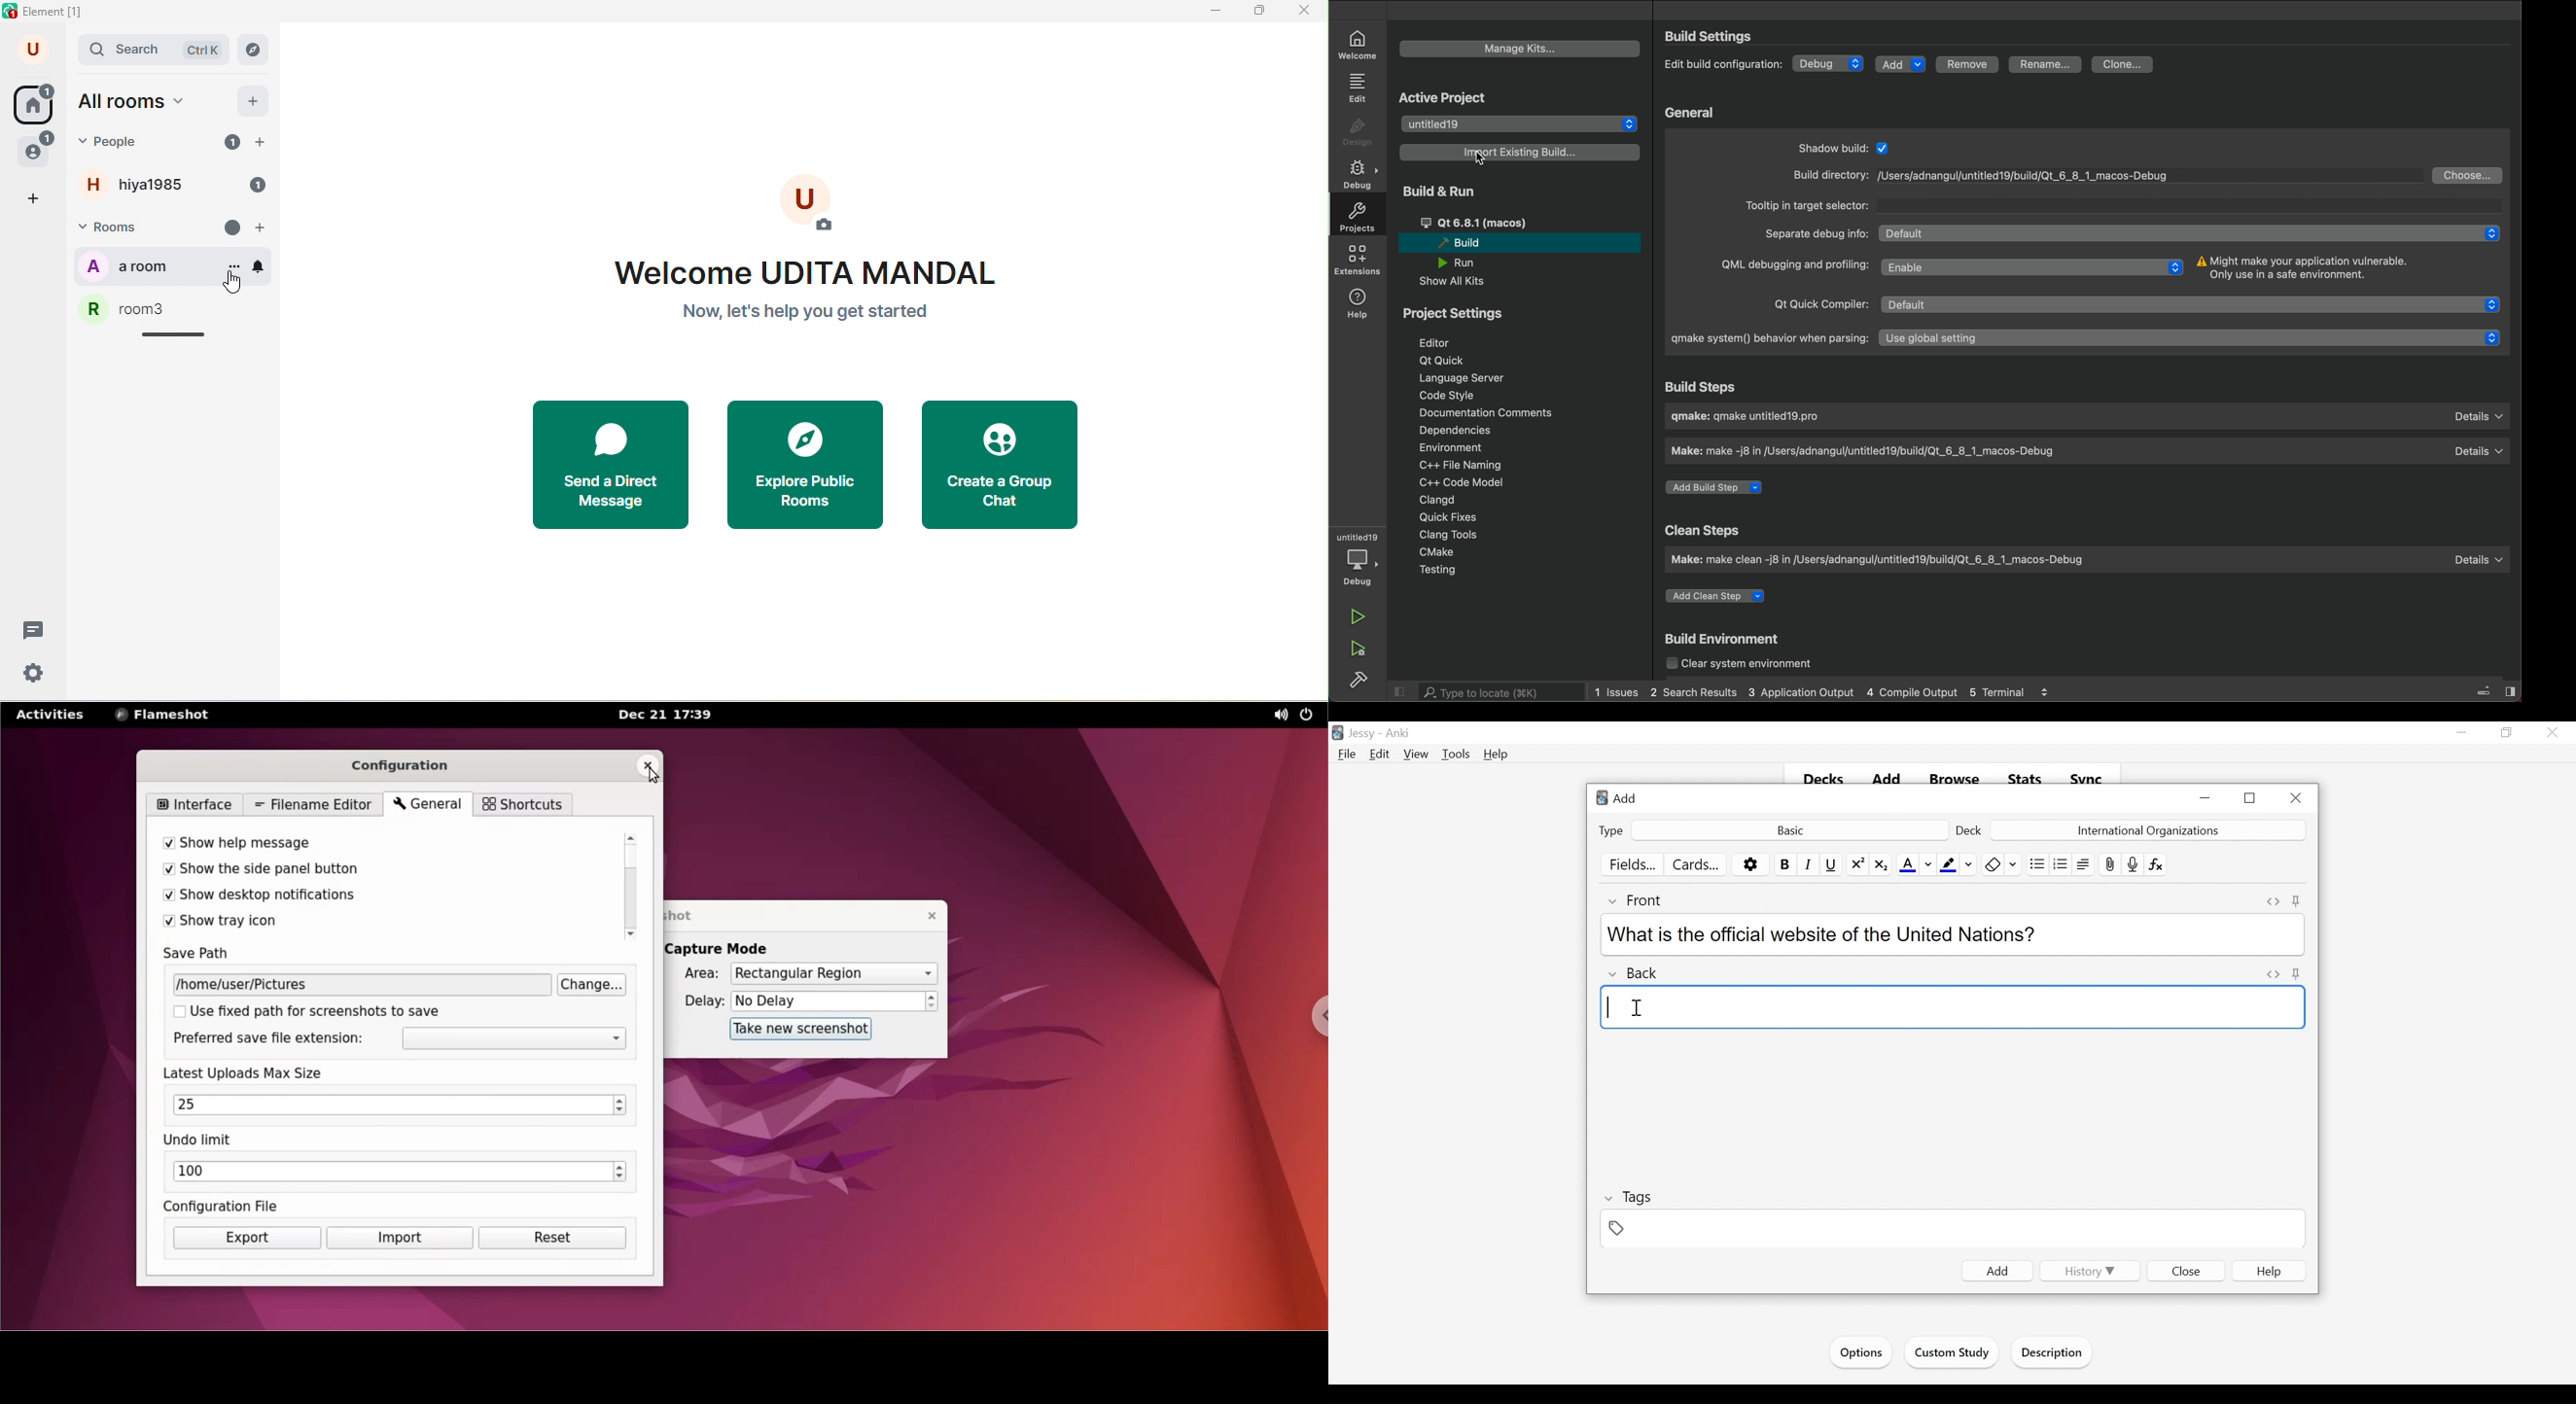  What do you see at coordinates (1832, 864) in the screenshot?
I see `Underline` at bounding box center [1832, 864].